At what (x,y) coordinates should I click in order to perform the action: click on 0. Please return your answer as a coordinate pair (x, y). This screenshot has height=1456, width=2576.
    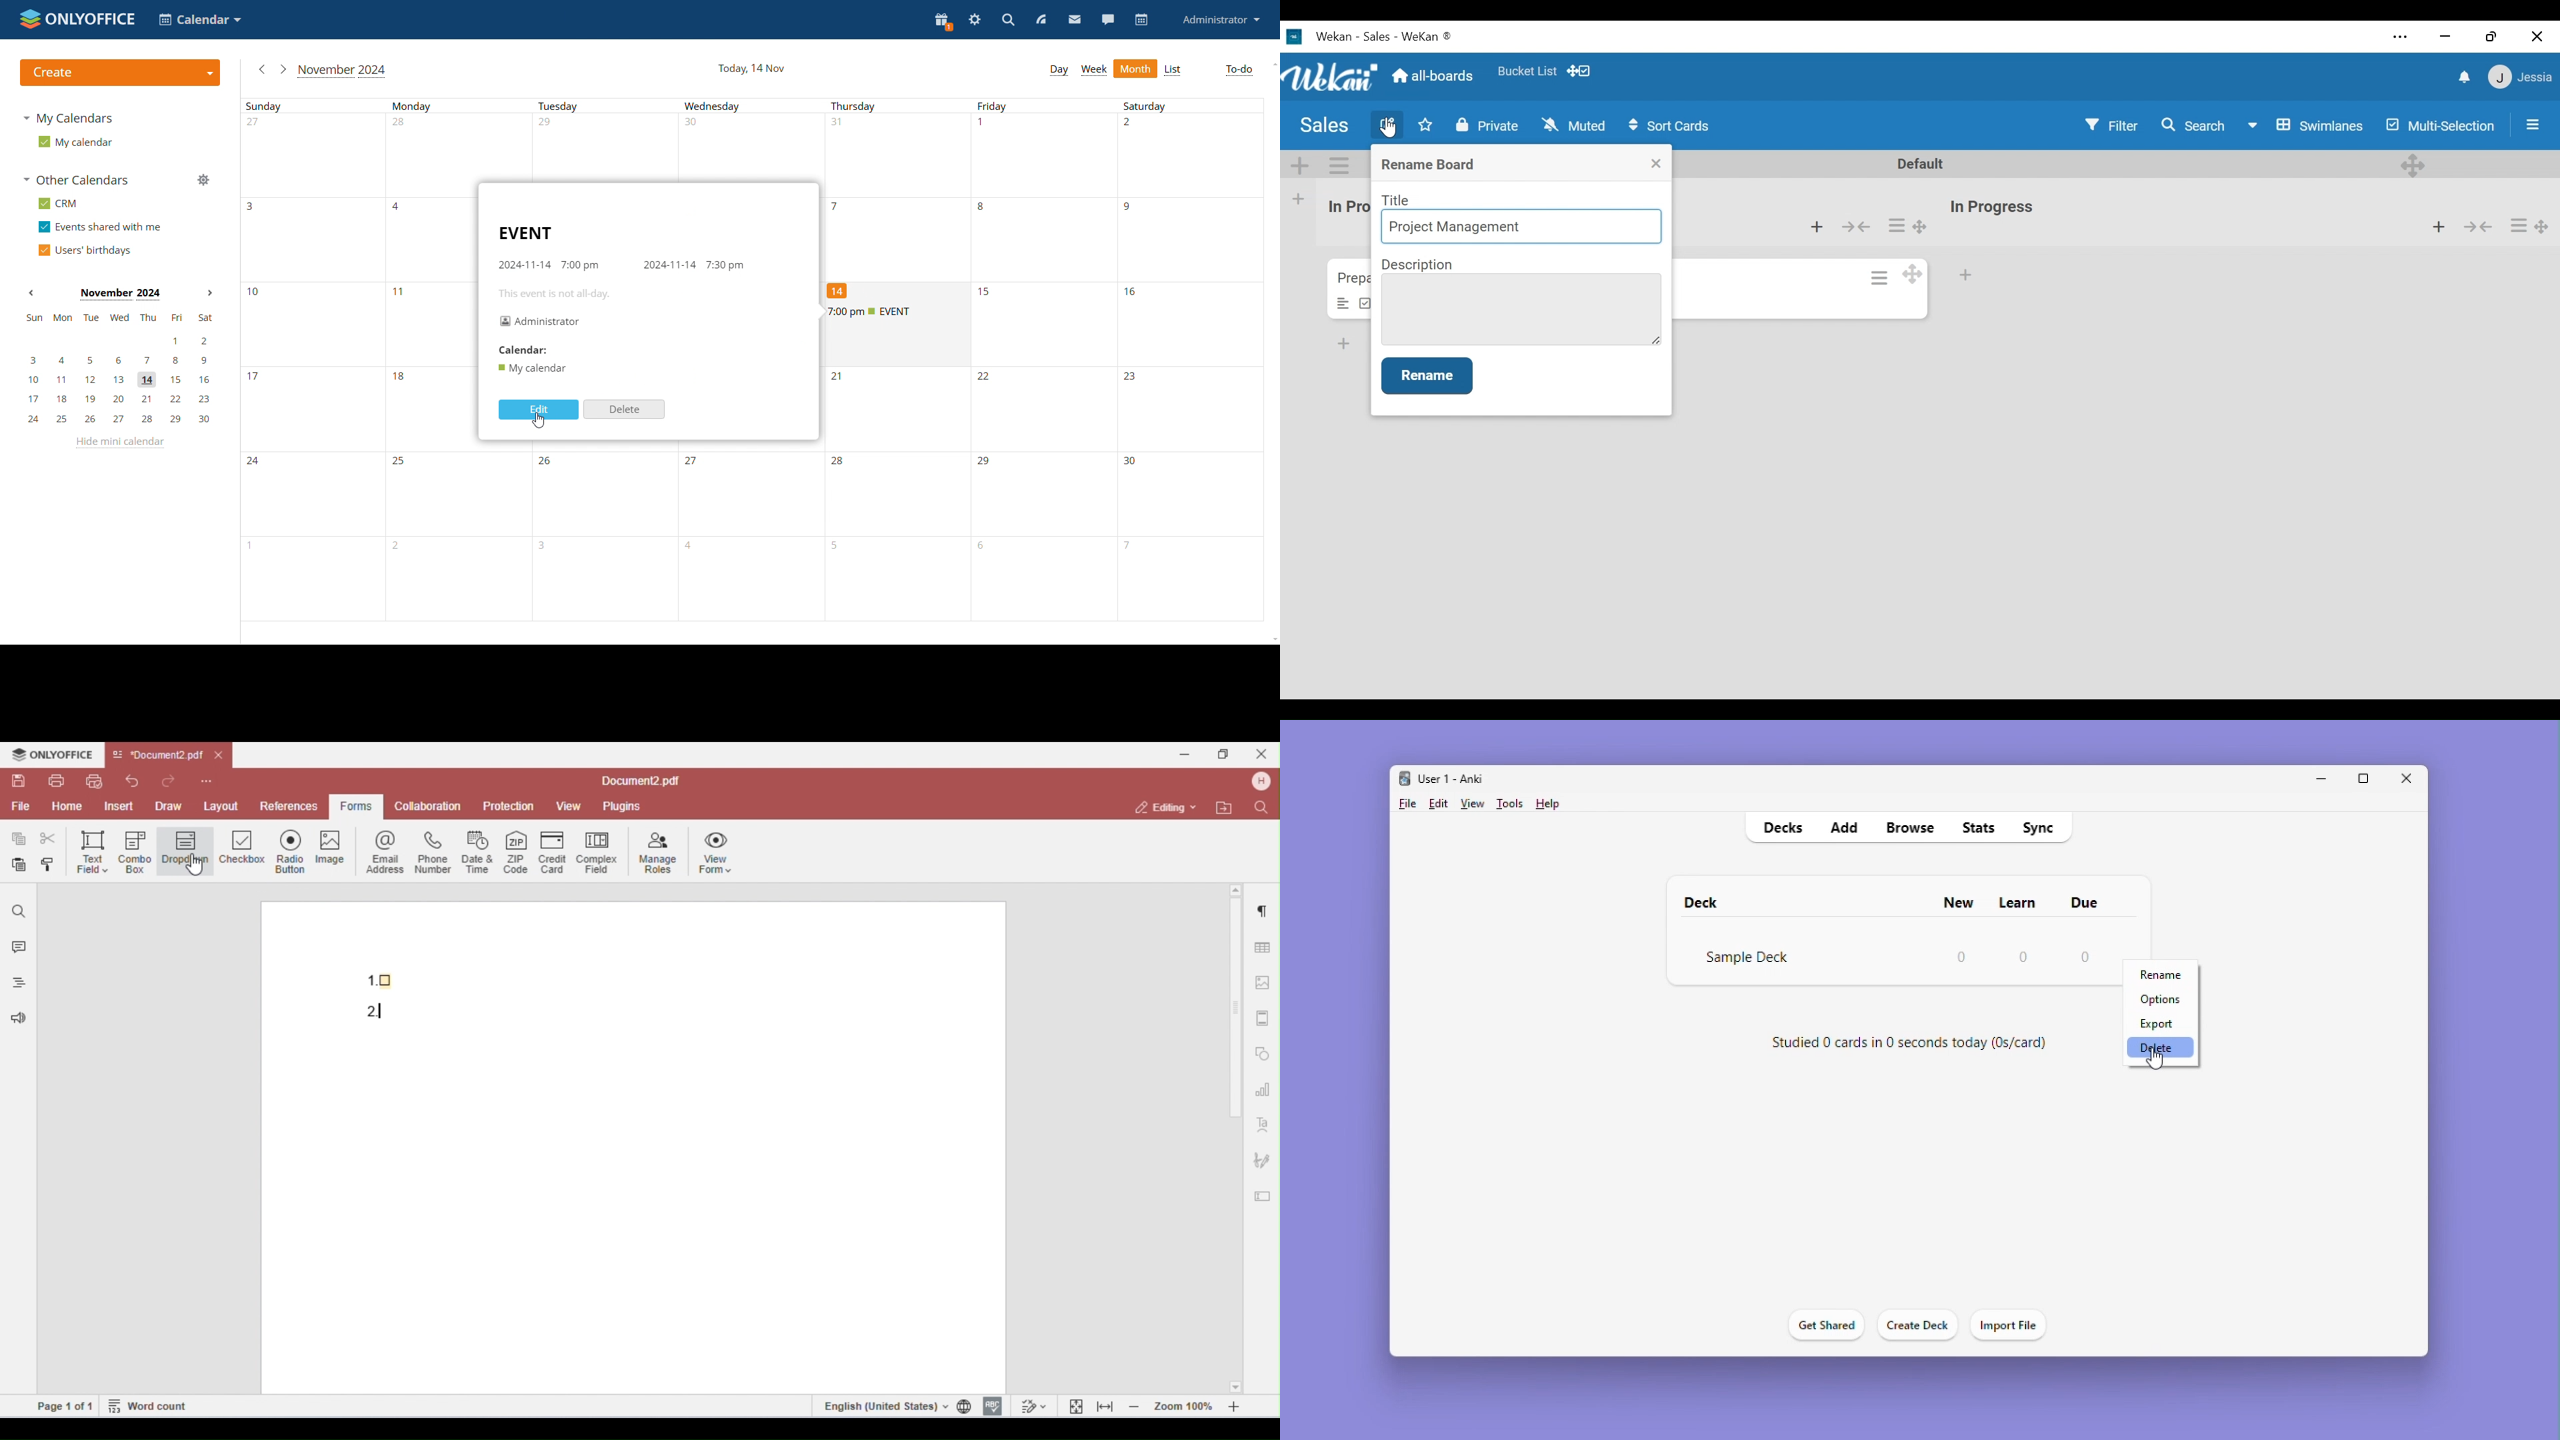
    Looking at the image, I should click on (2026, 958).